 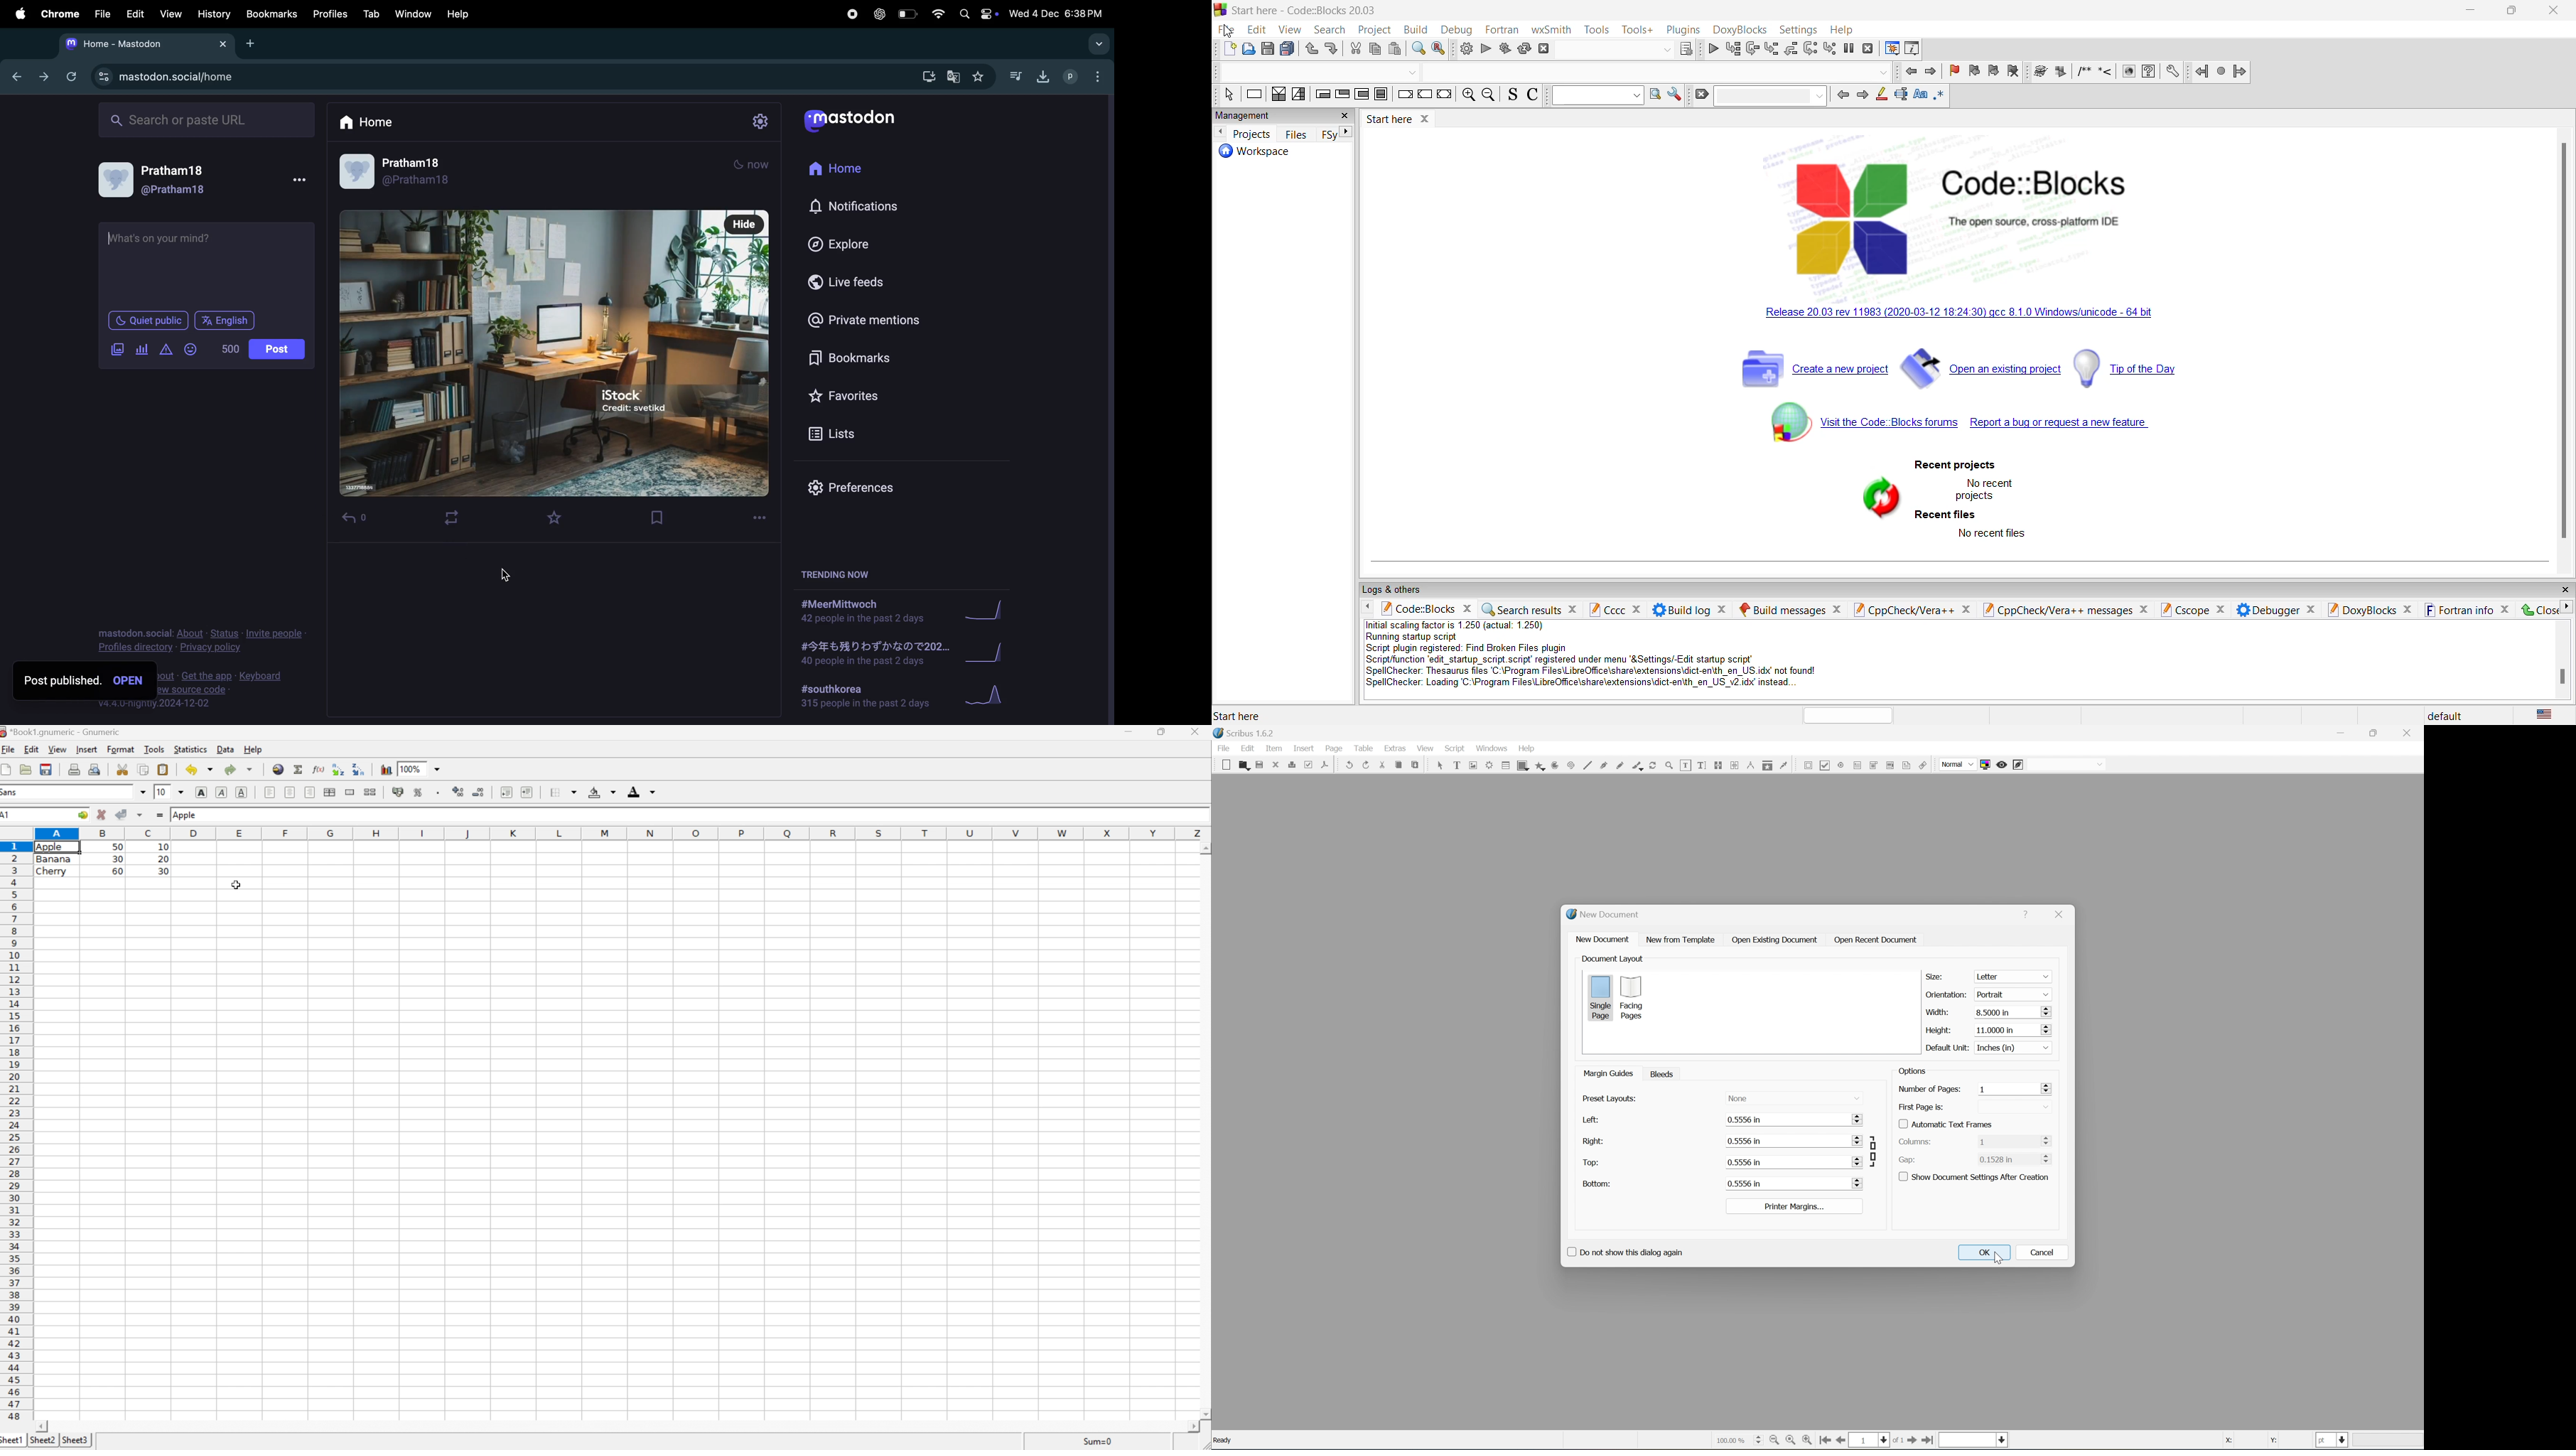 I want to click on close, so click(x=2061, y=914).